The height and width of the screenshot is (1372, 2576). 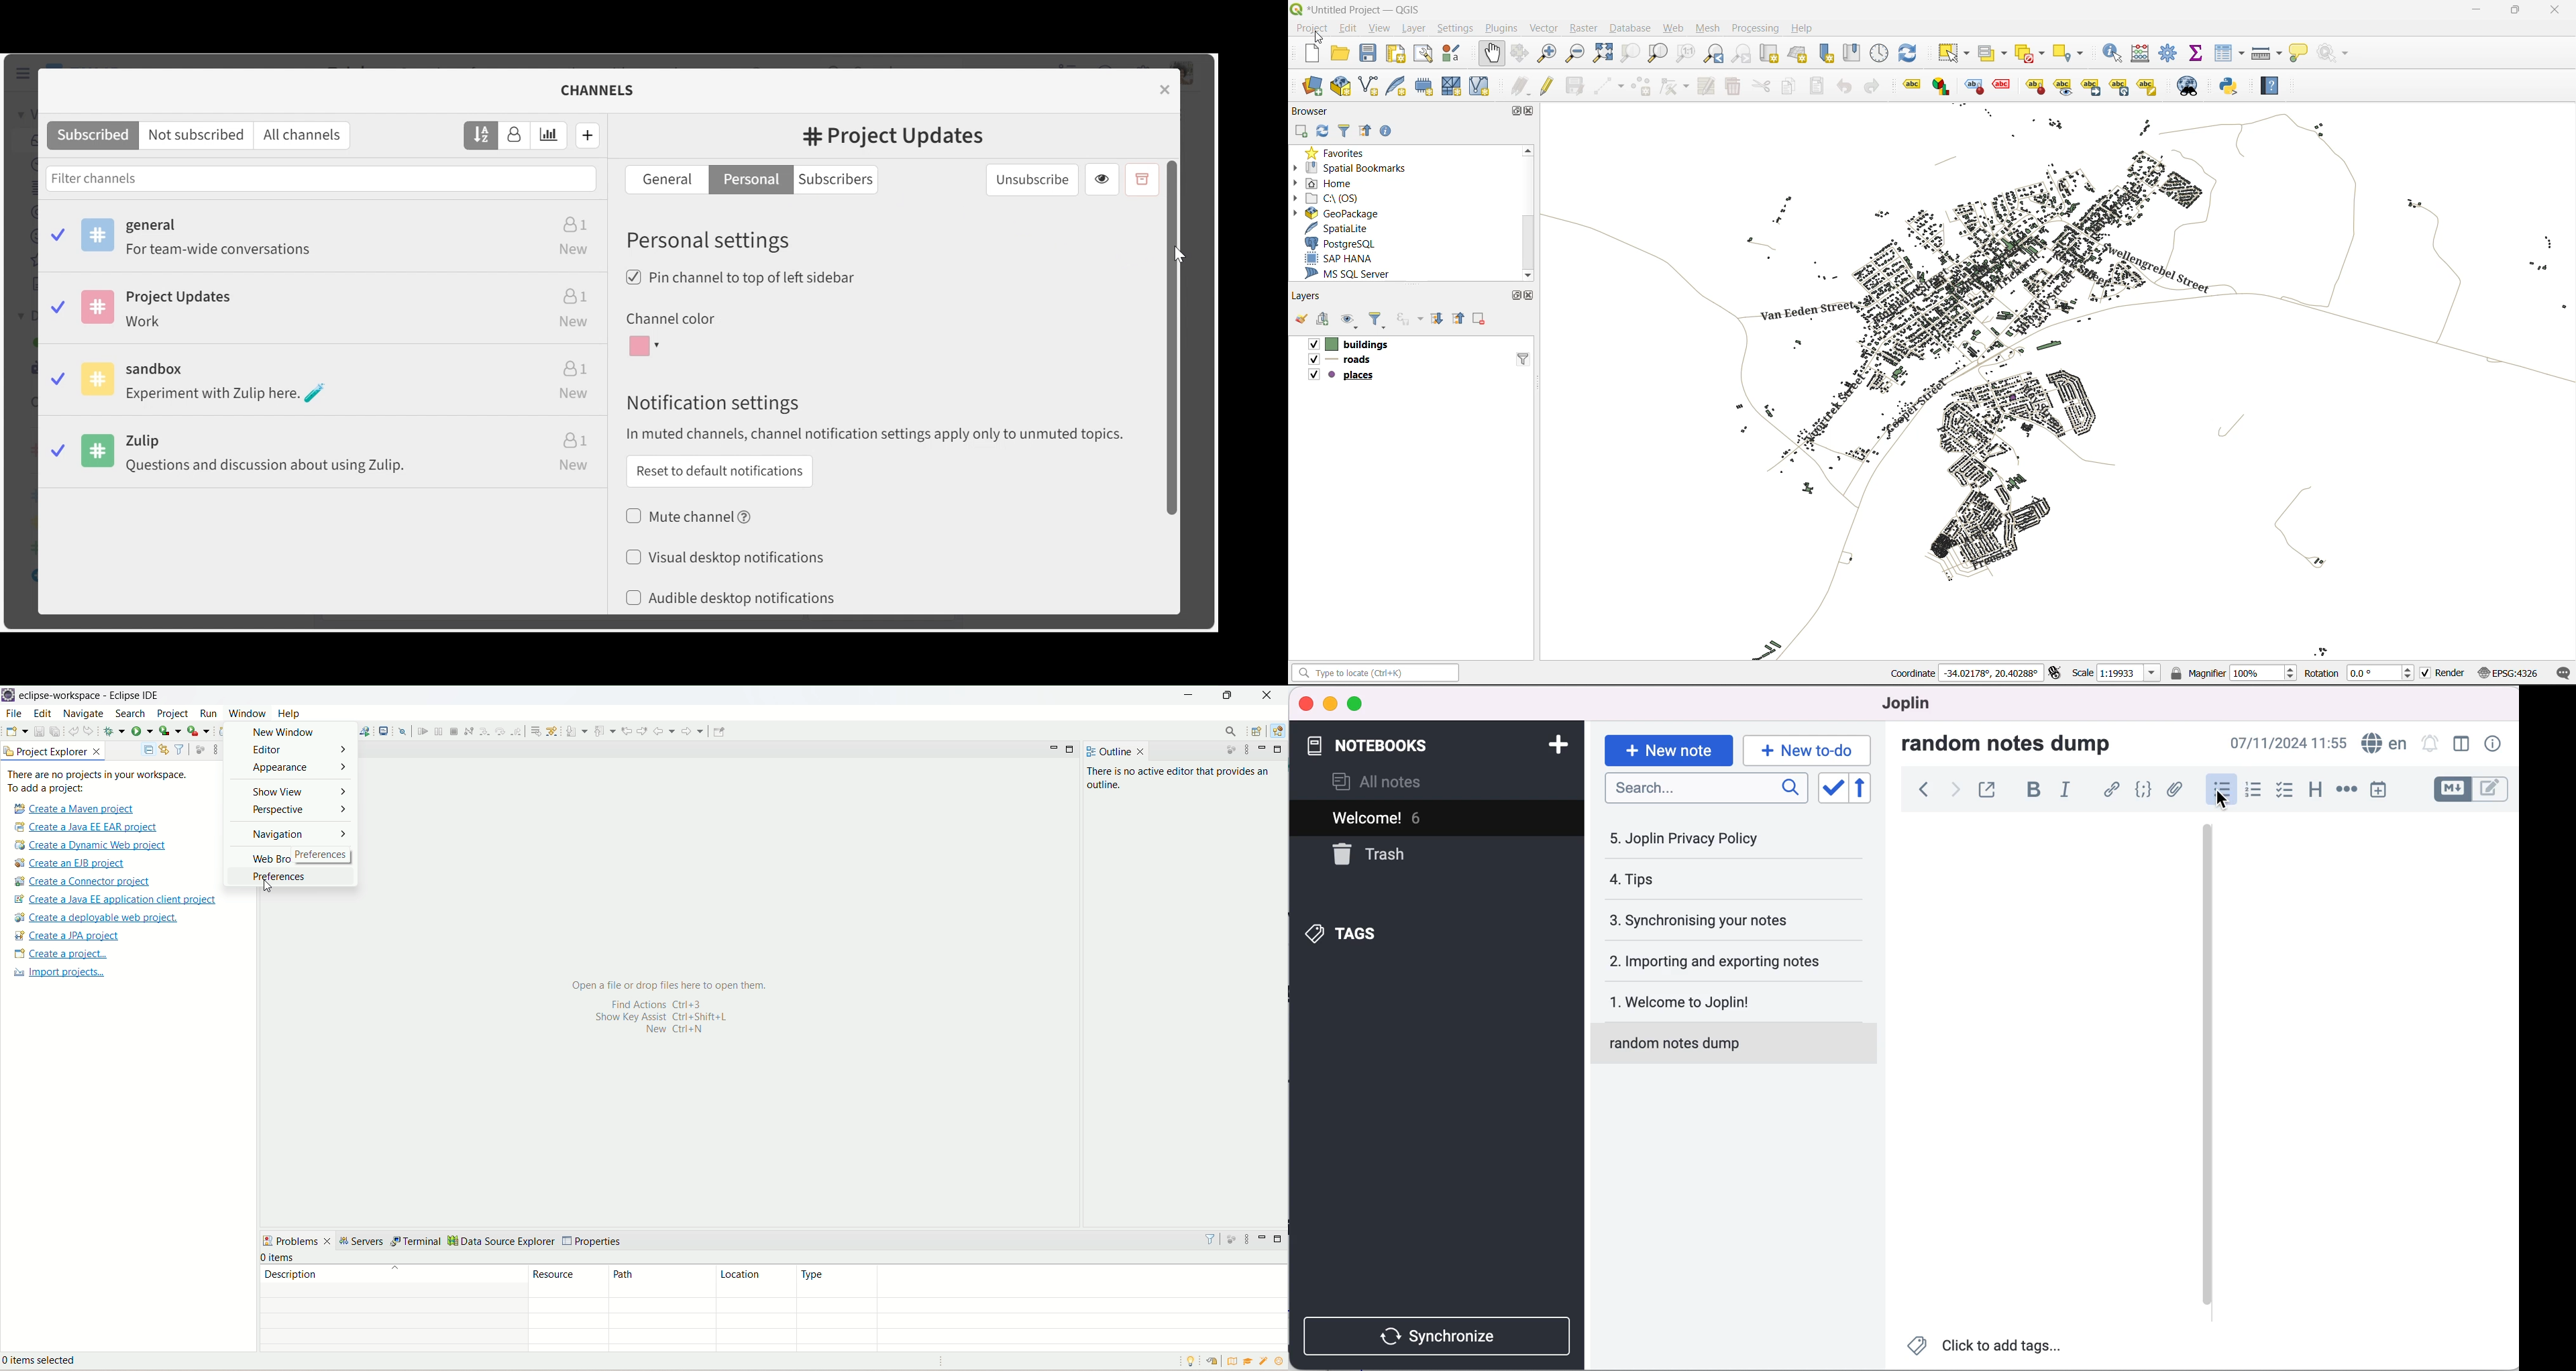 What do you see at coordinates (1398, 855) in the screenshot?
I see `trash` at bounding box center [1398, 855].